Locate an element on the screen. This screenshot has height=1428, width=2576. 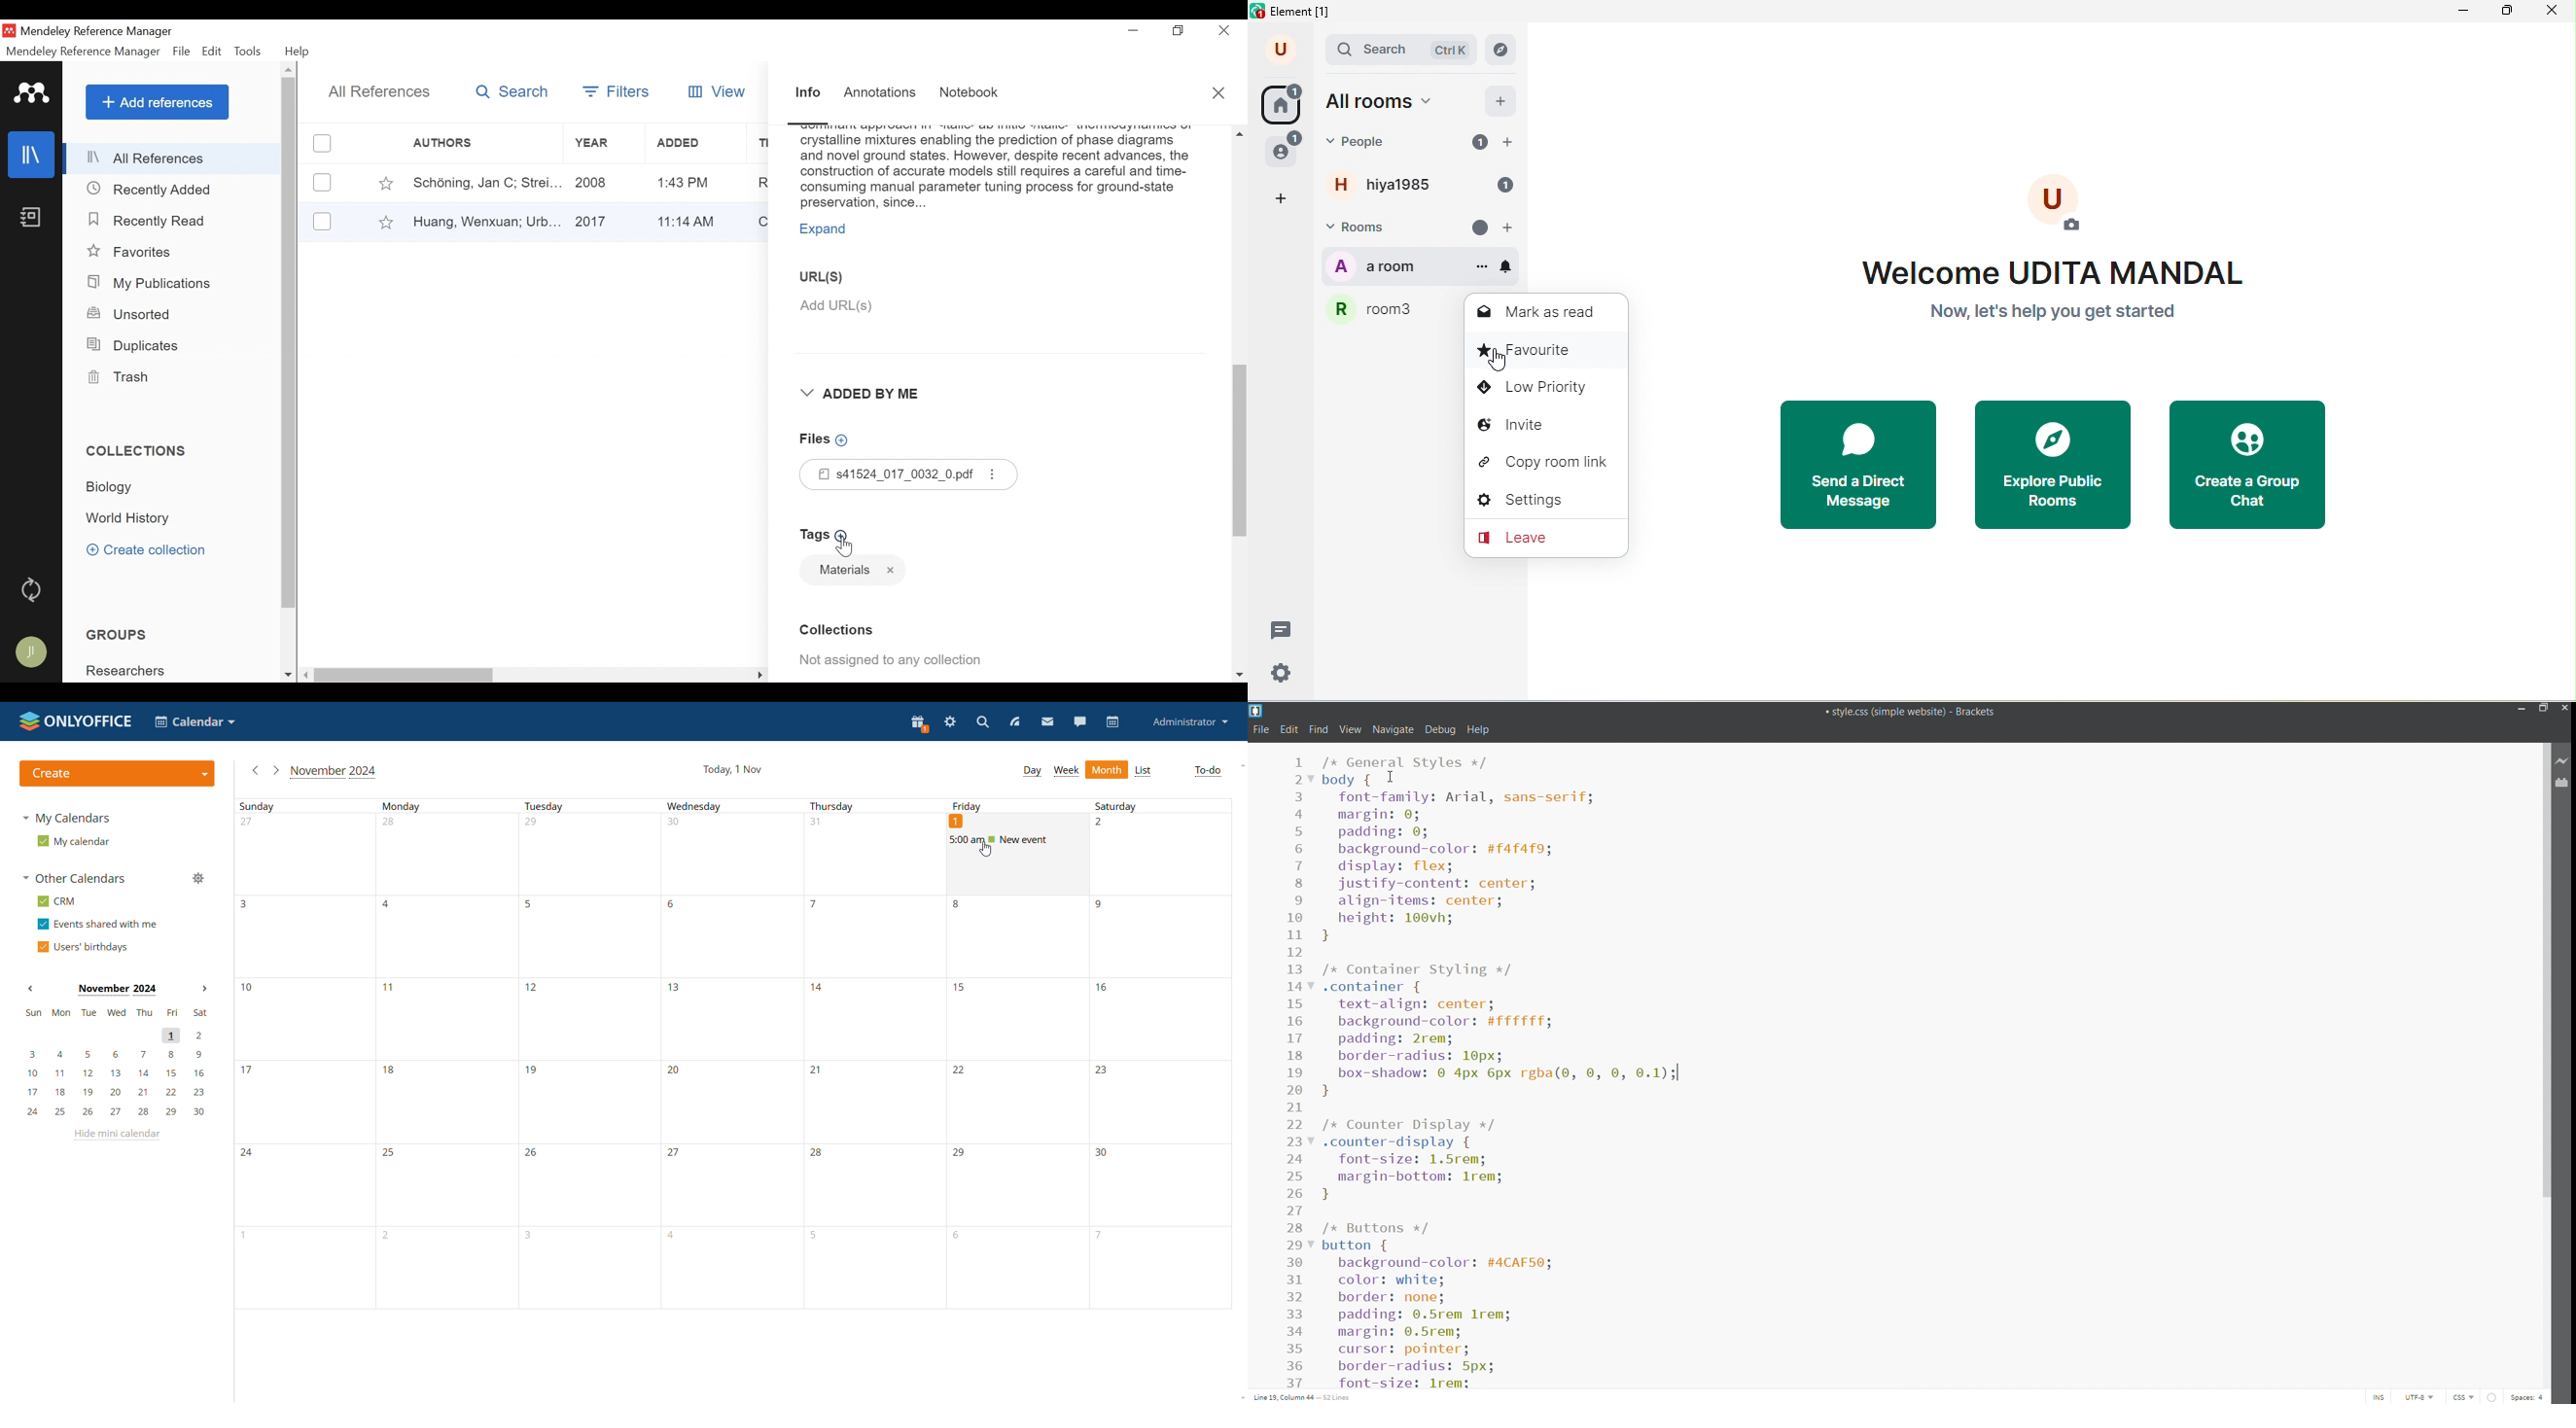
Mendeley Desktop Icon is located at coordinates (8, 31).